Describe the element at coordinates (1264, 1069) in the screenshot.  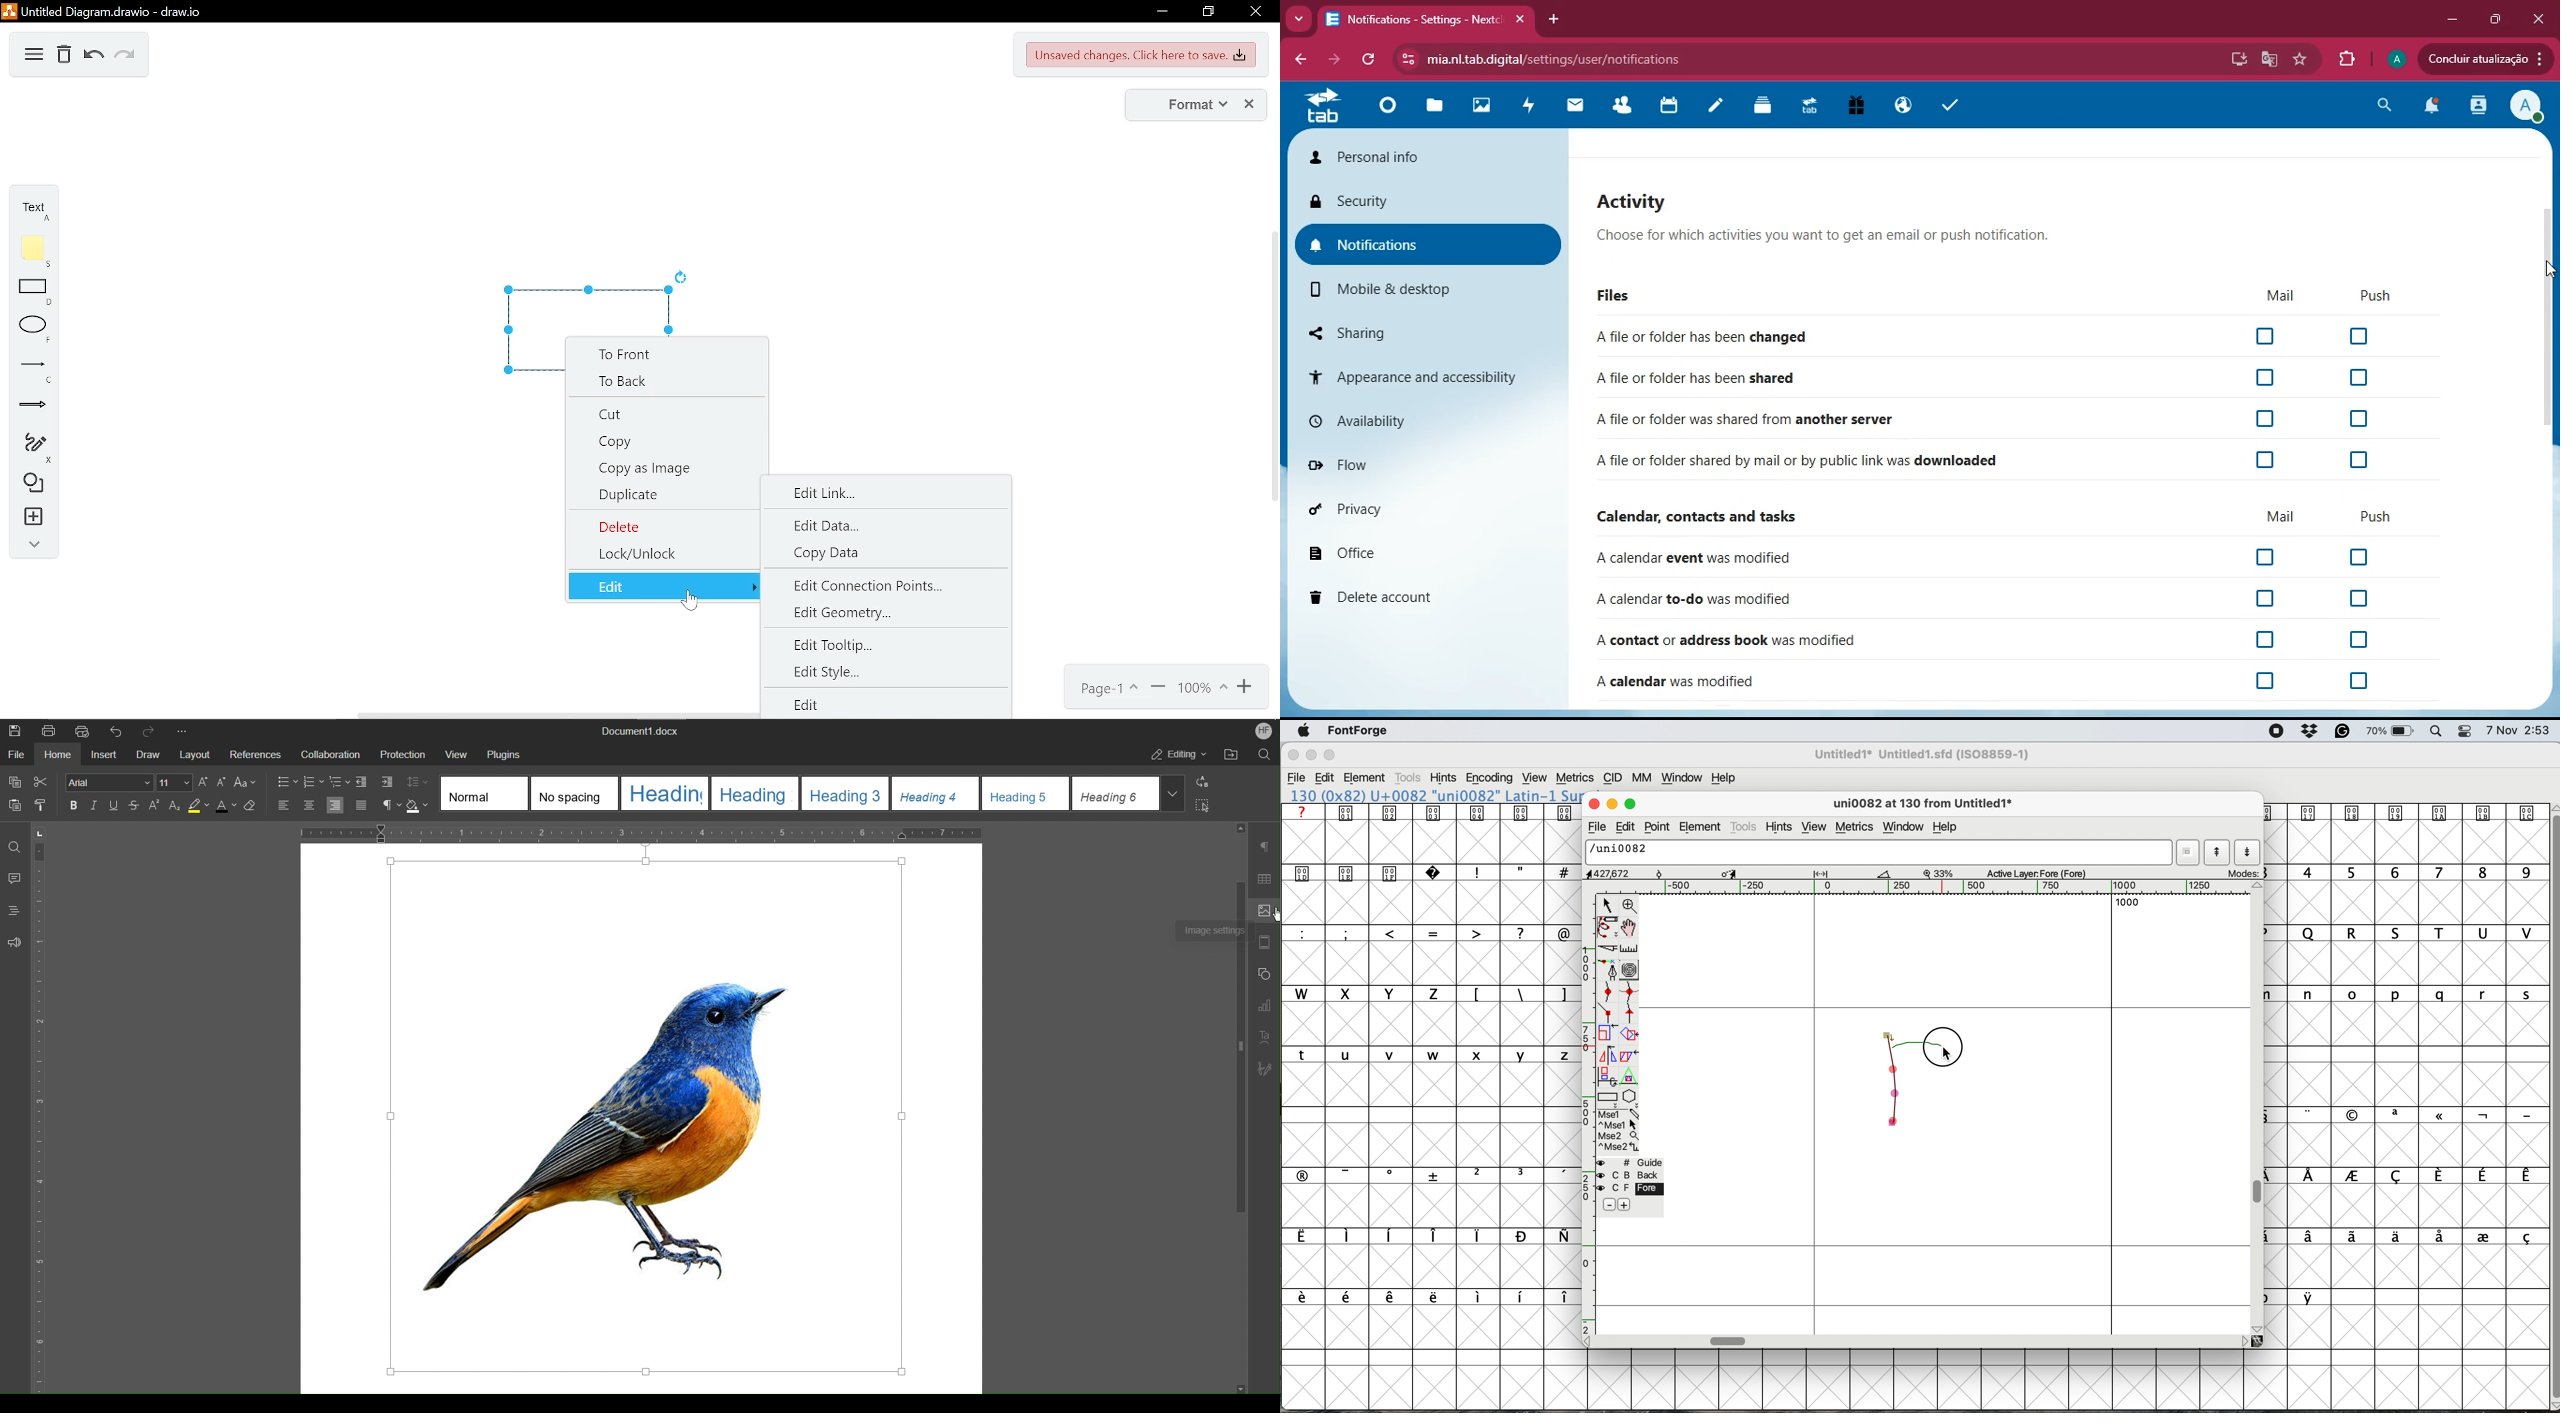
I see `Signature` at that location.